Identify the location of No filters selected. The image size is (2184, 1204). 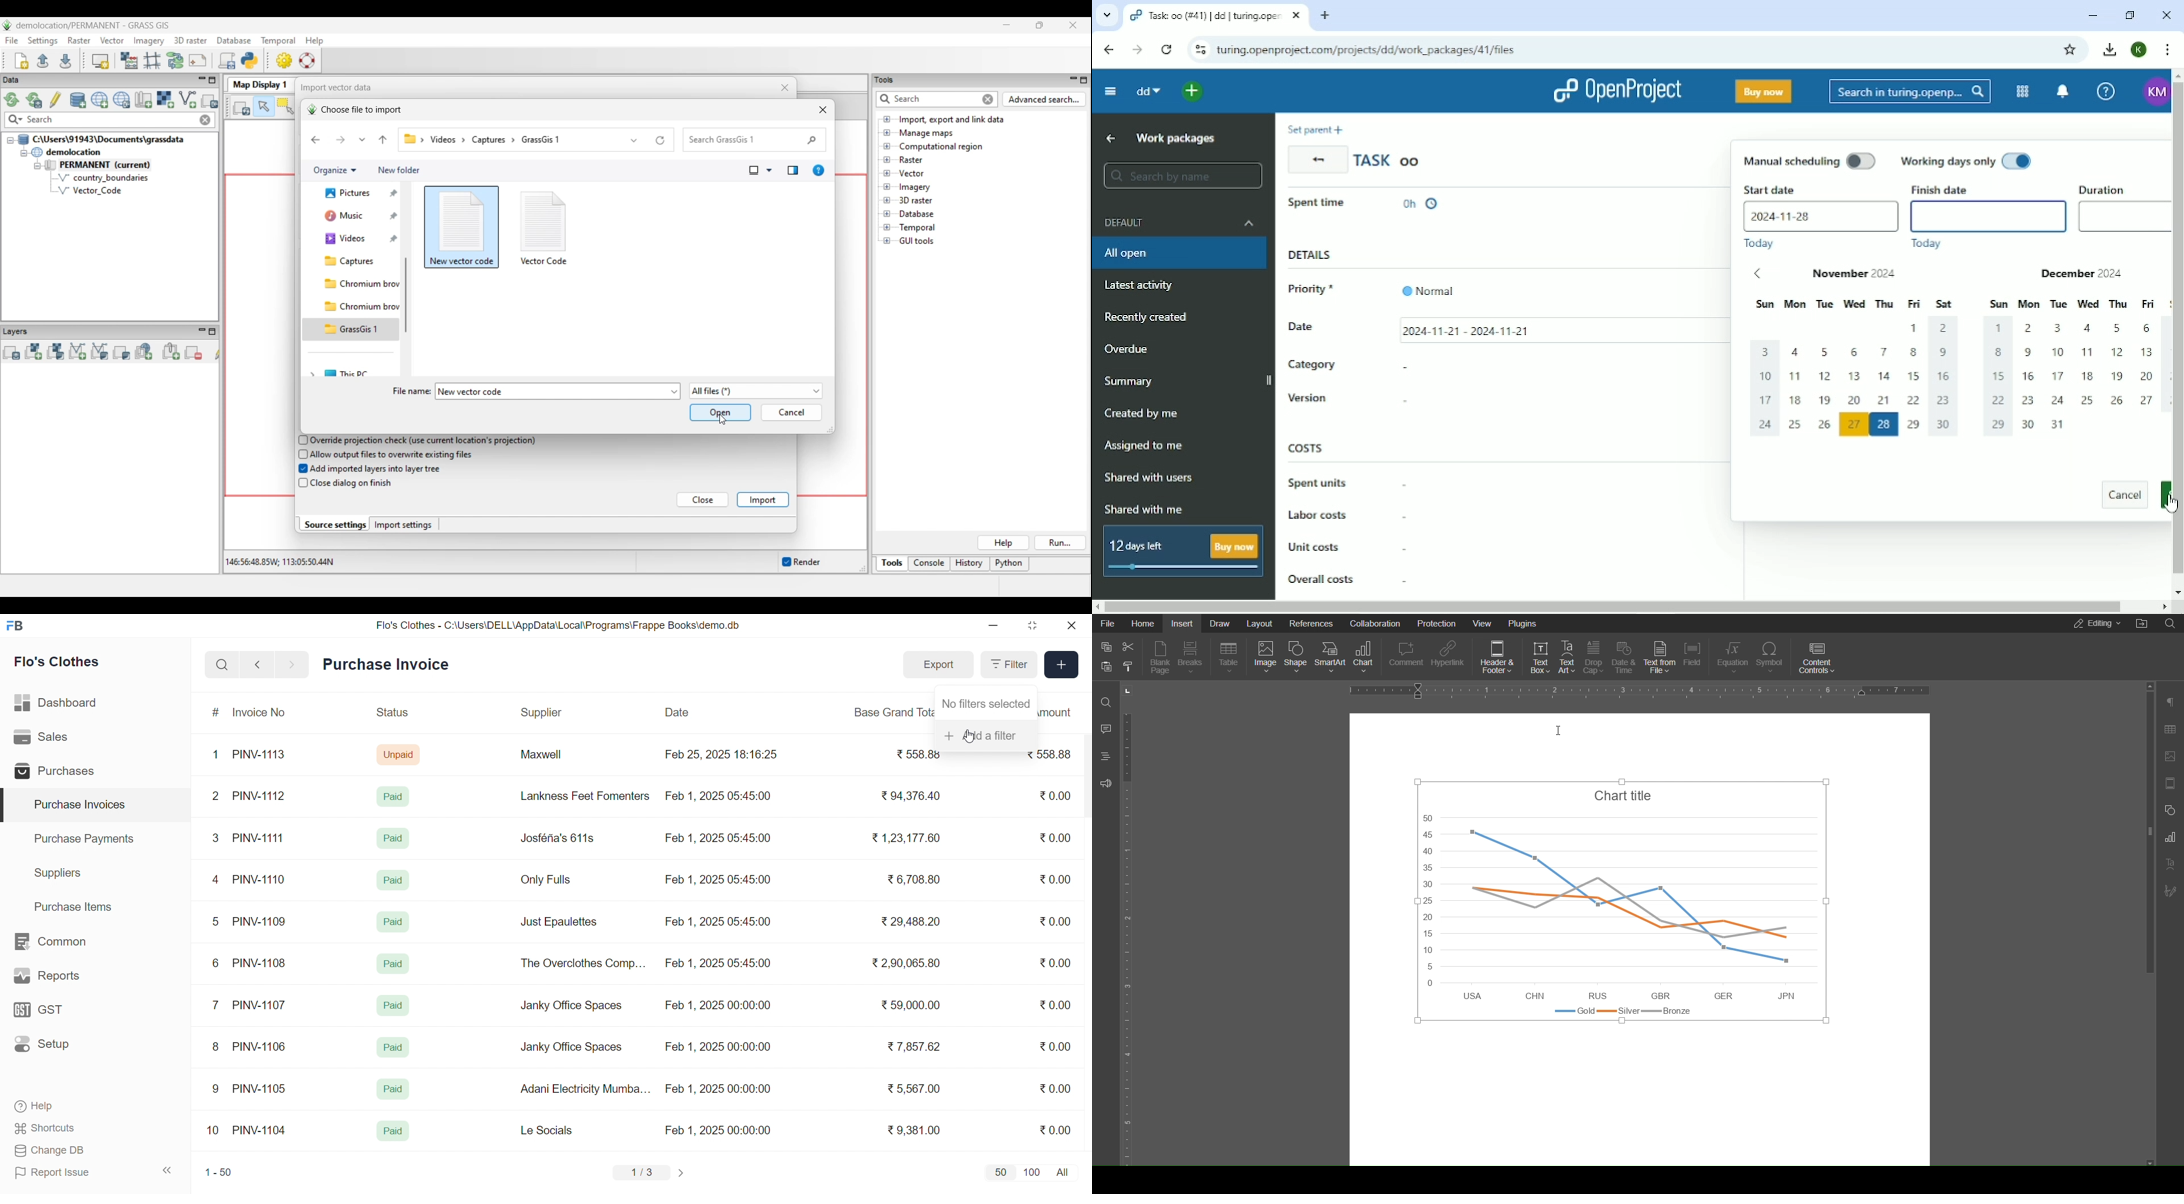
(986, 702).